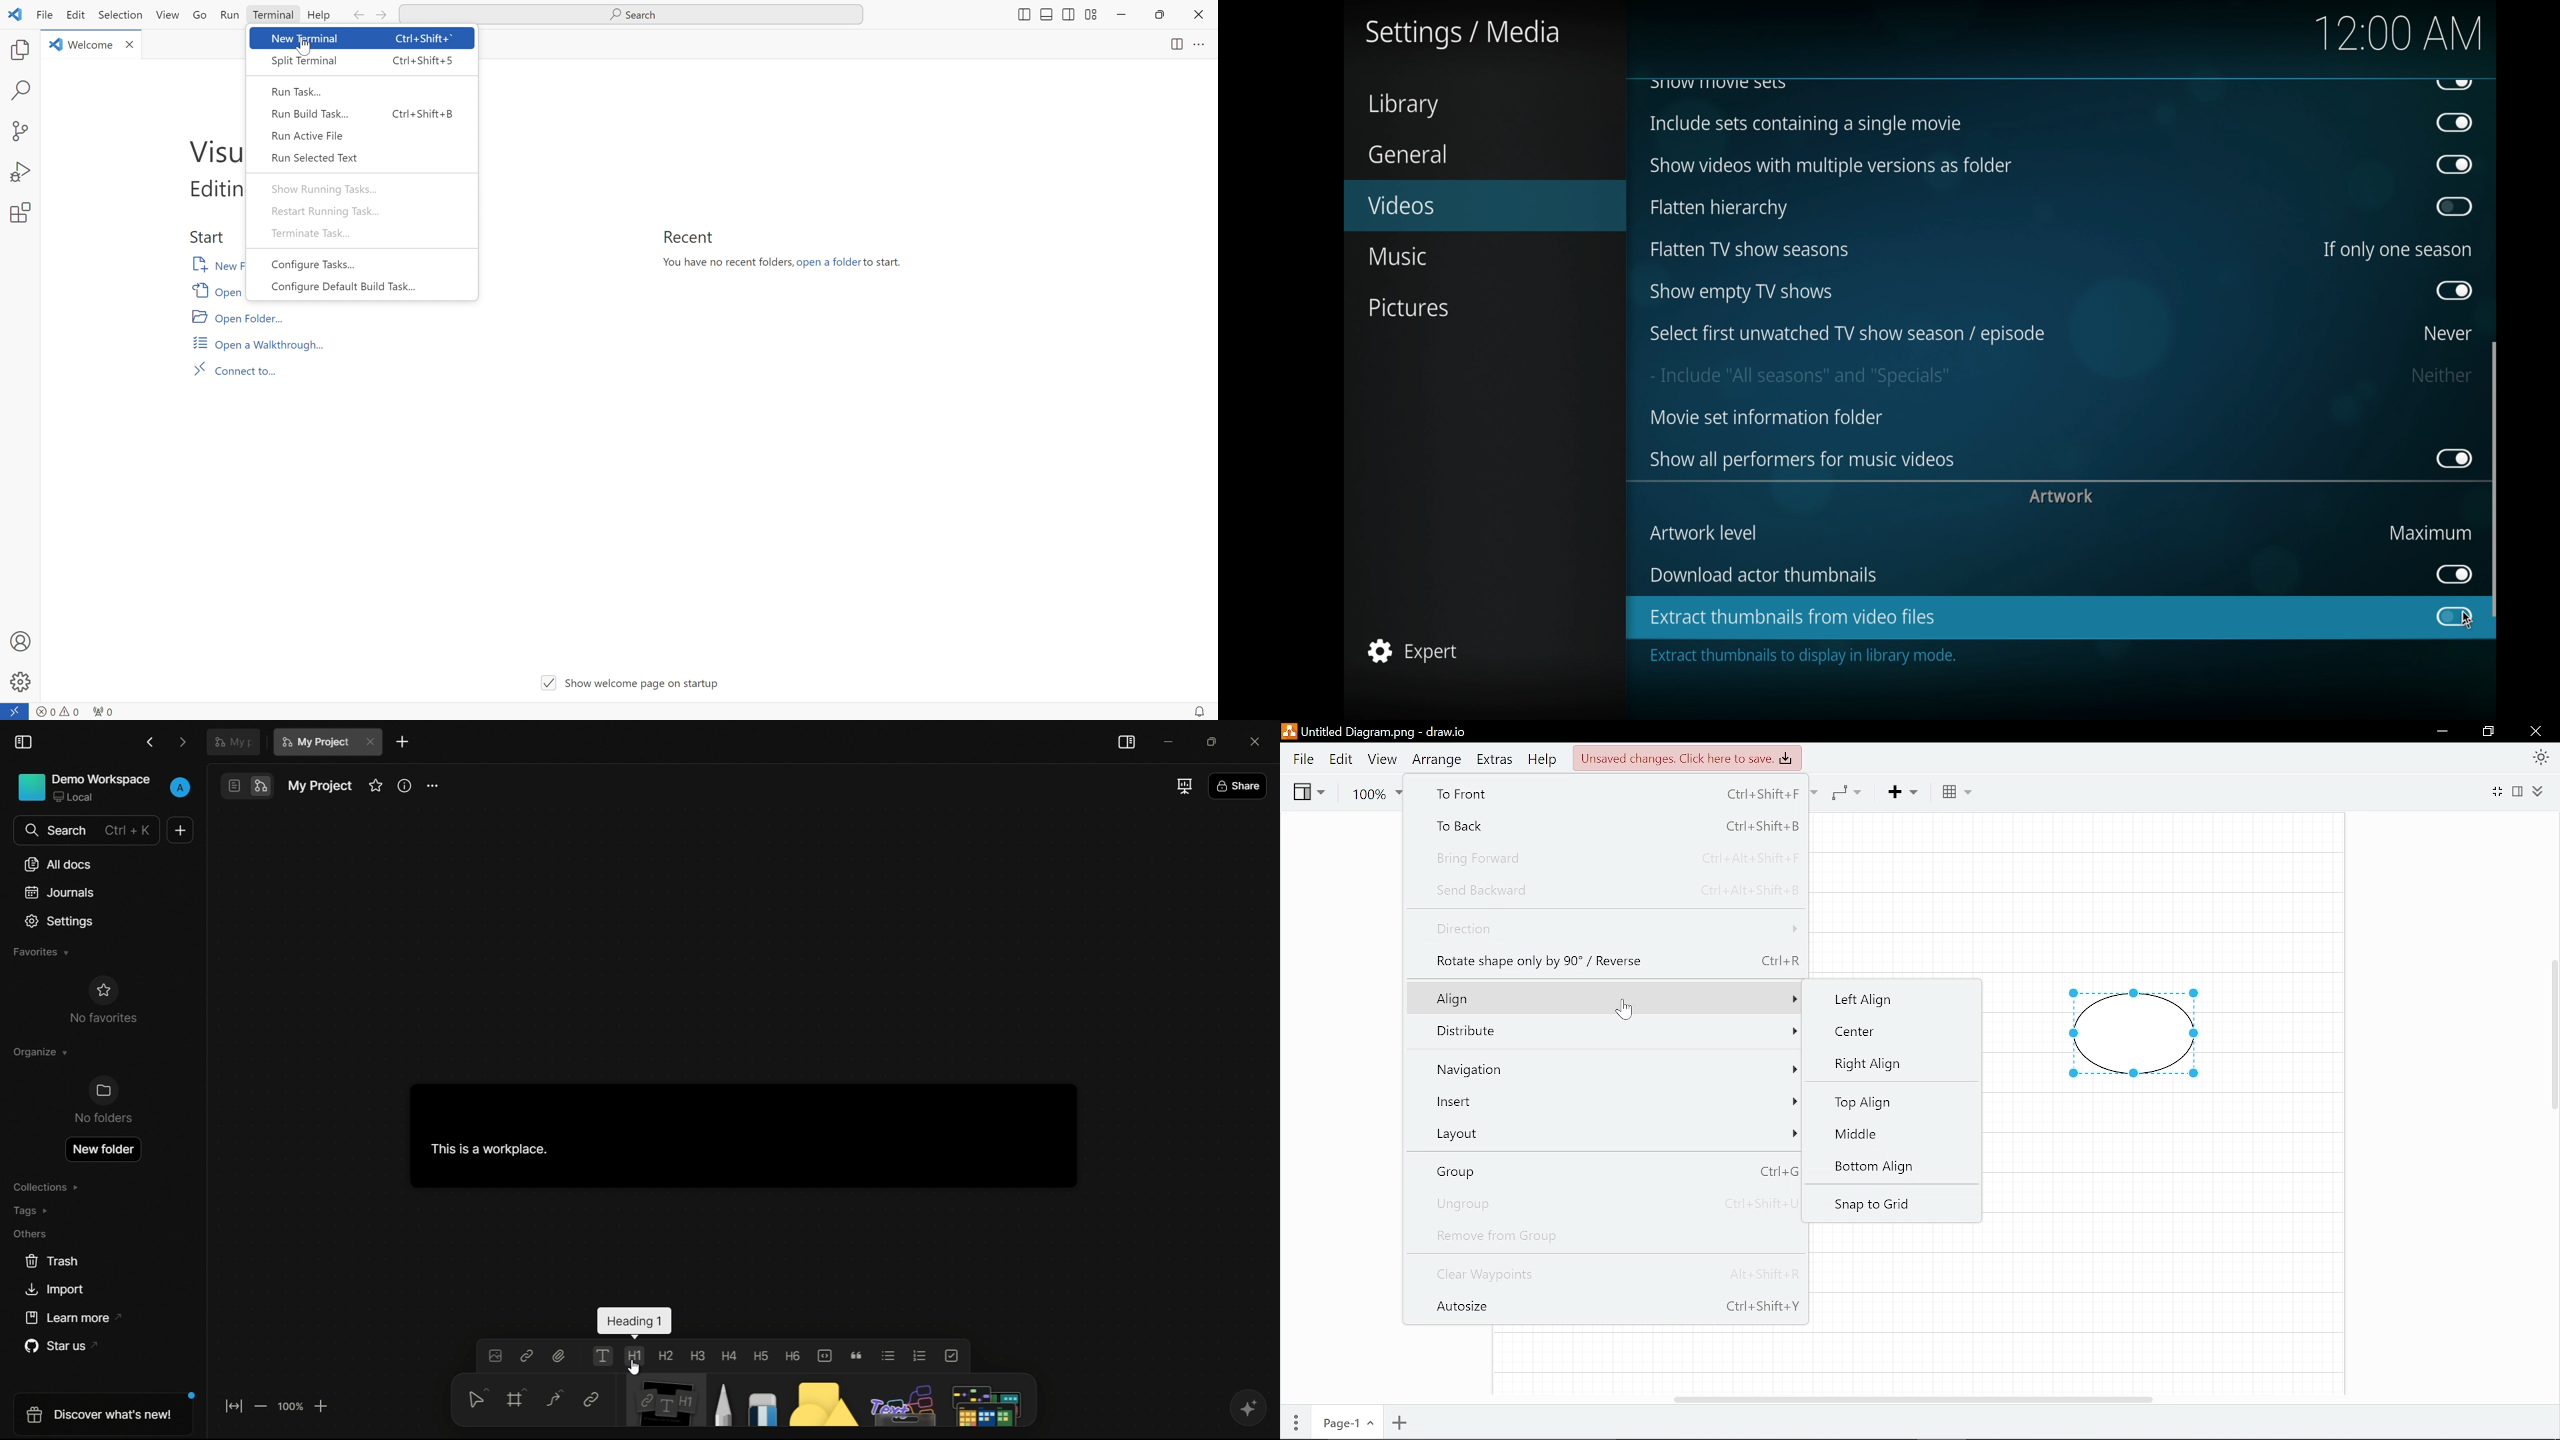 The width and height of the screenshot is (2576, 1456). Describe the element at coordinates (236, 368) in the screenshot. I see `Connect to...` at that location.